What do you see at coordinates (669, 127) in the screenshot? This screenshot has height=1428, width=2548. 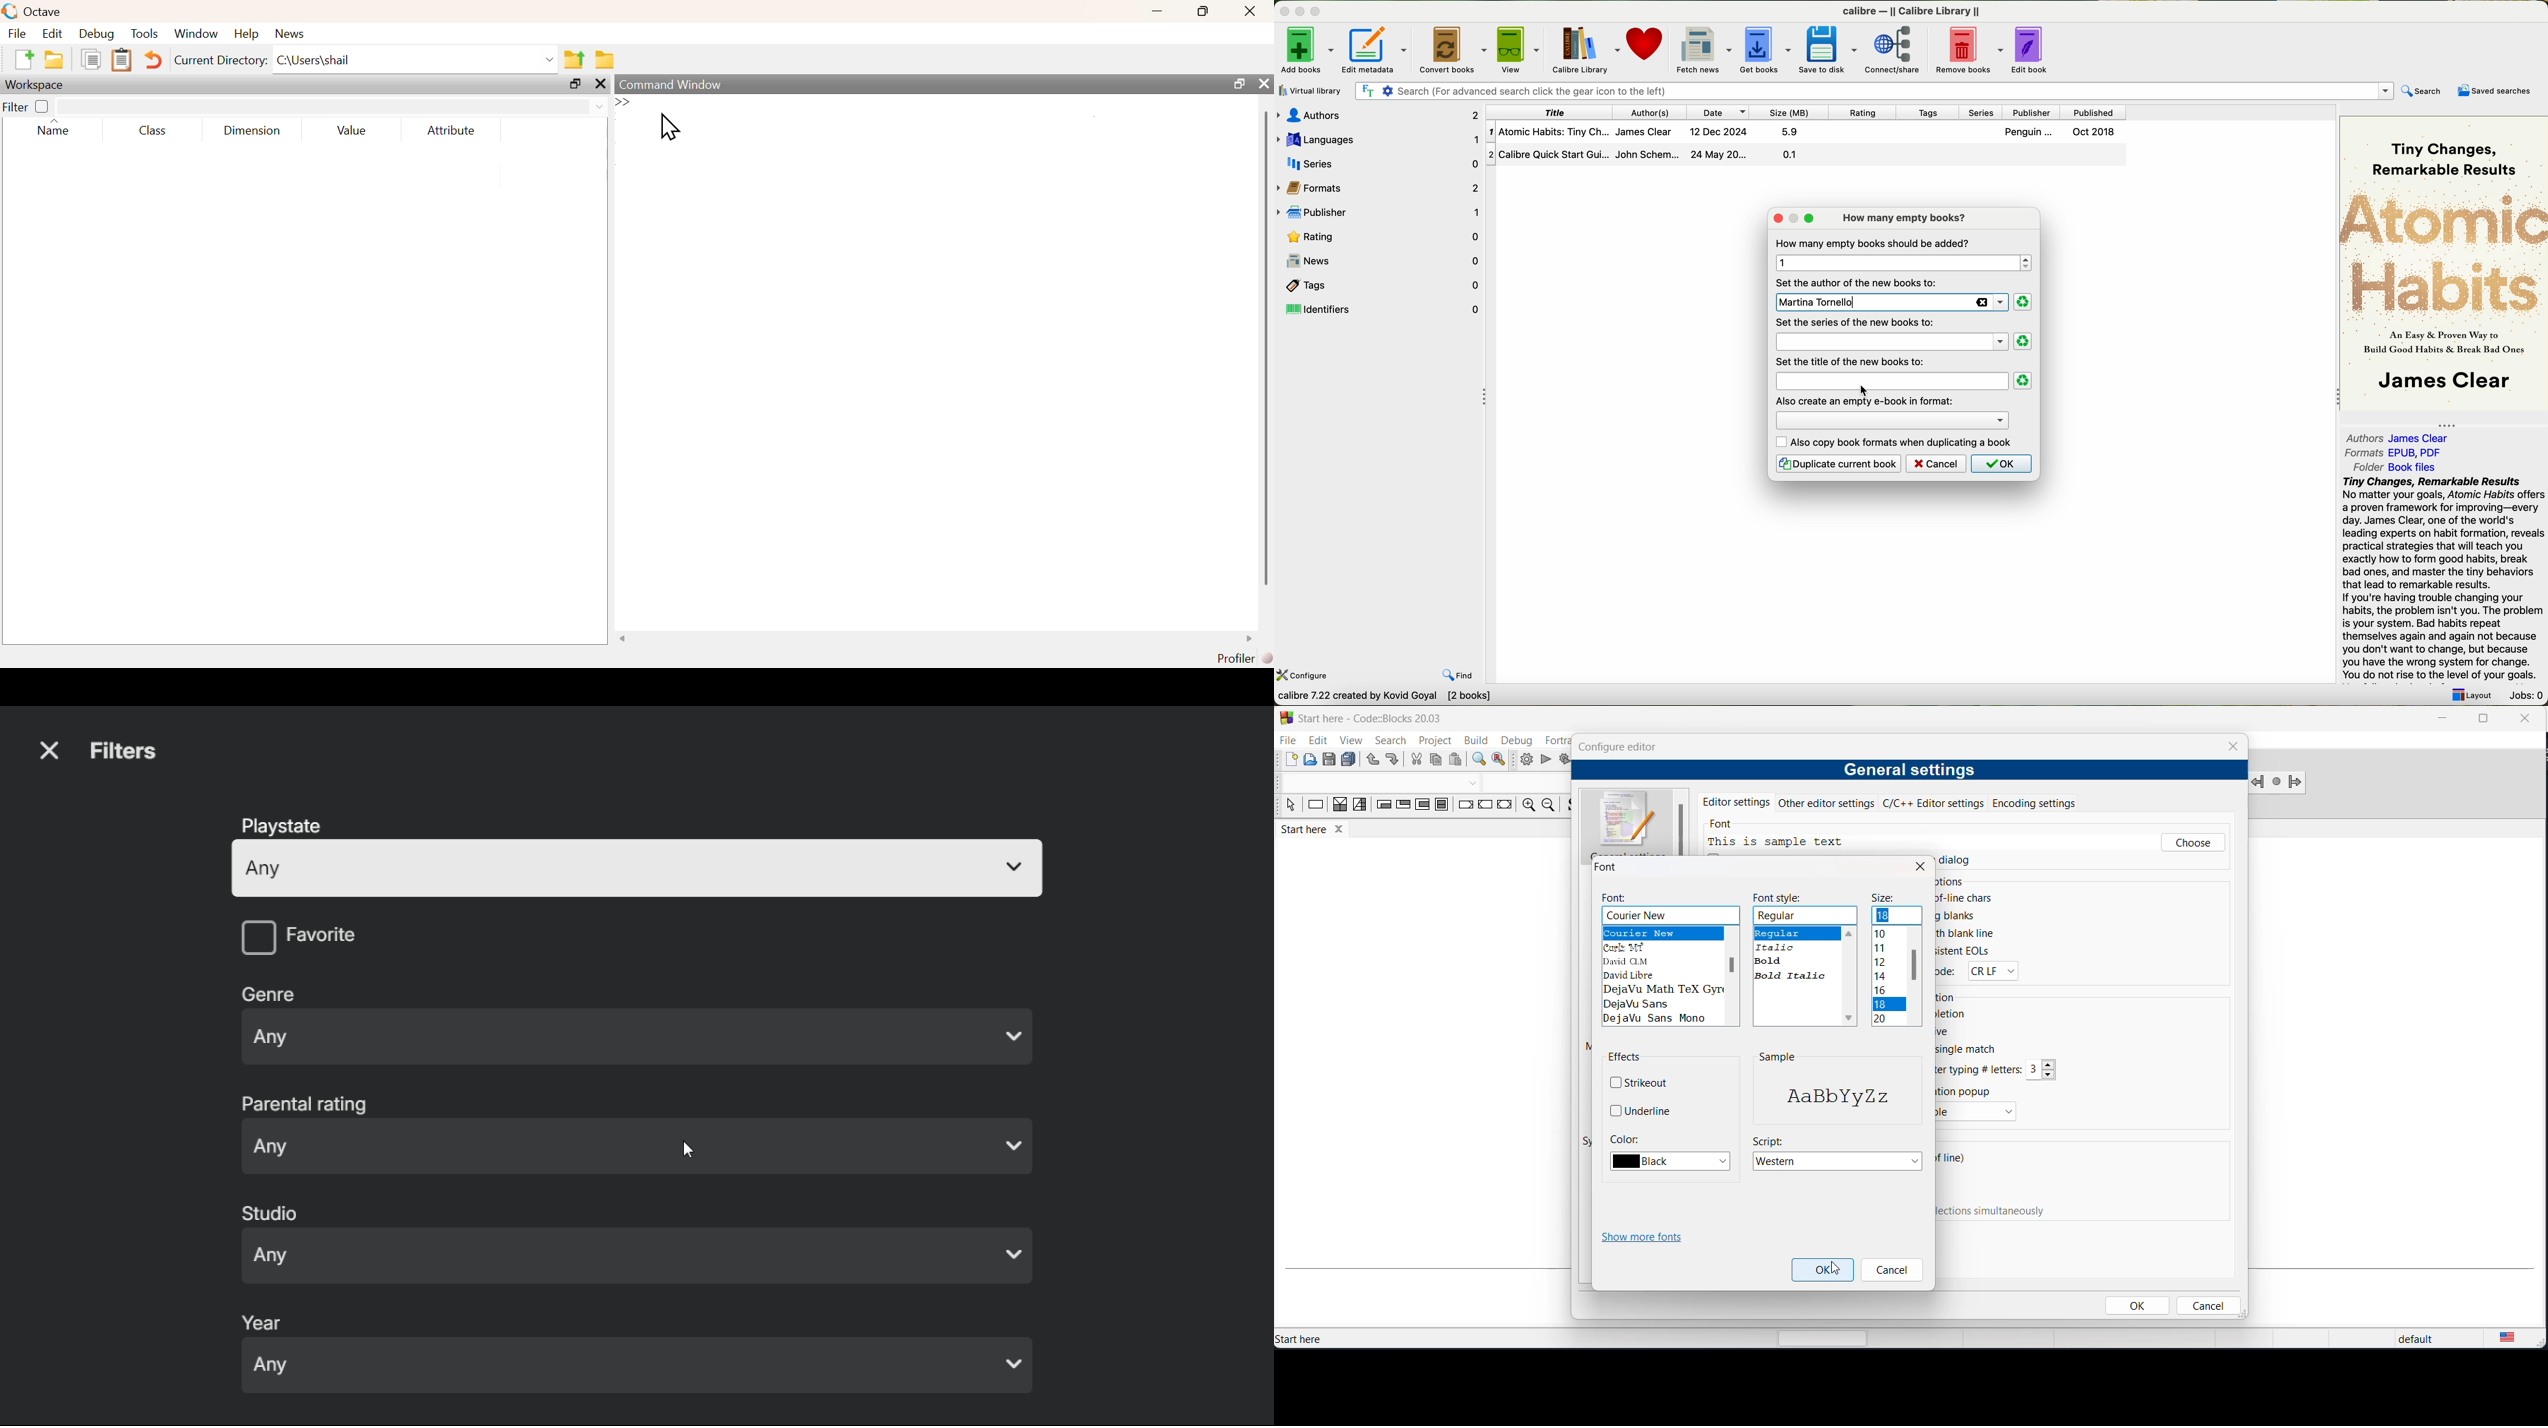 I see `cursor` at bounding box center [669, 127].